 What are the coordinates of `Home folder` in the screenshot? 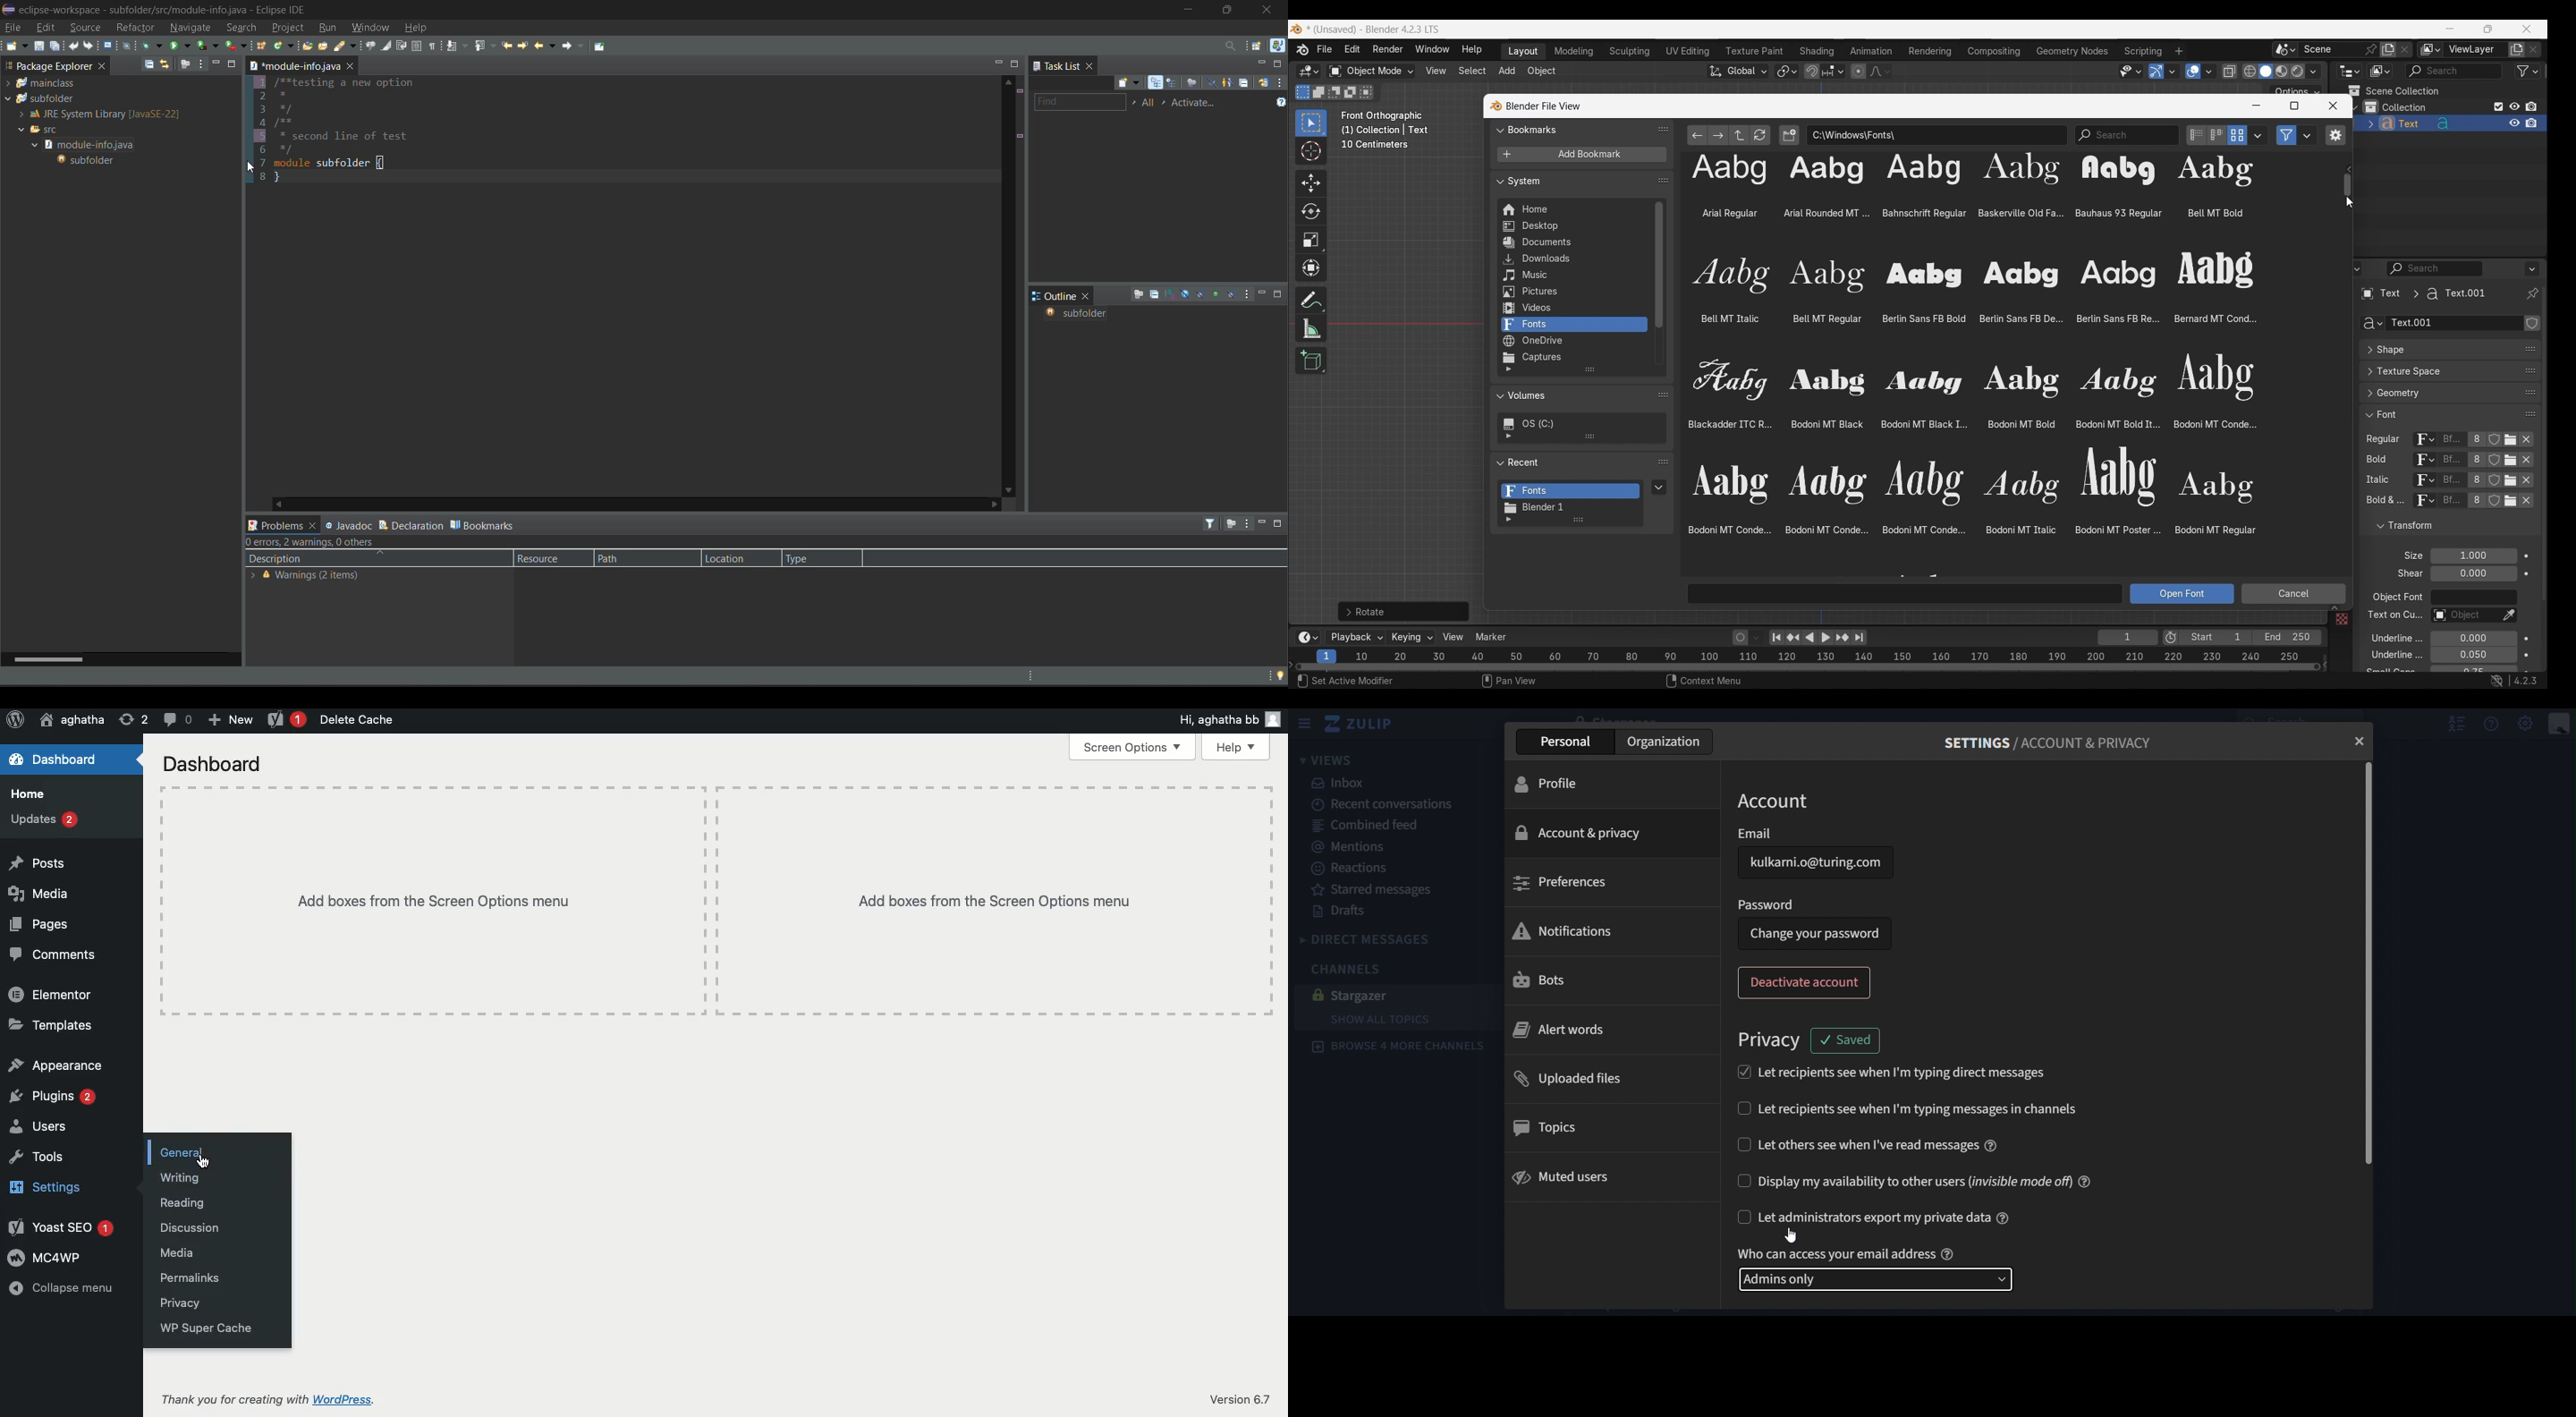 It's located at (1573, 209).